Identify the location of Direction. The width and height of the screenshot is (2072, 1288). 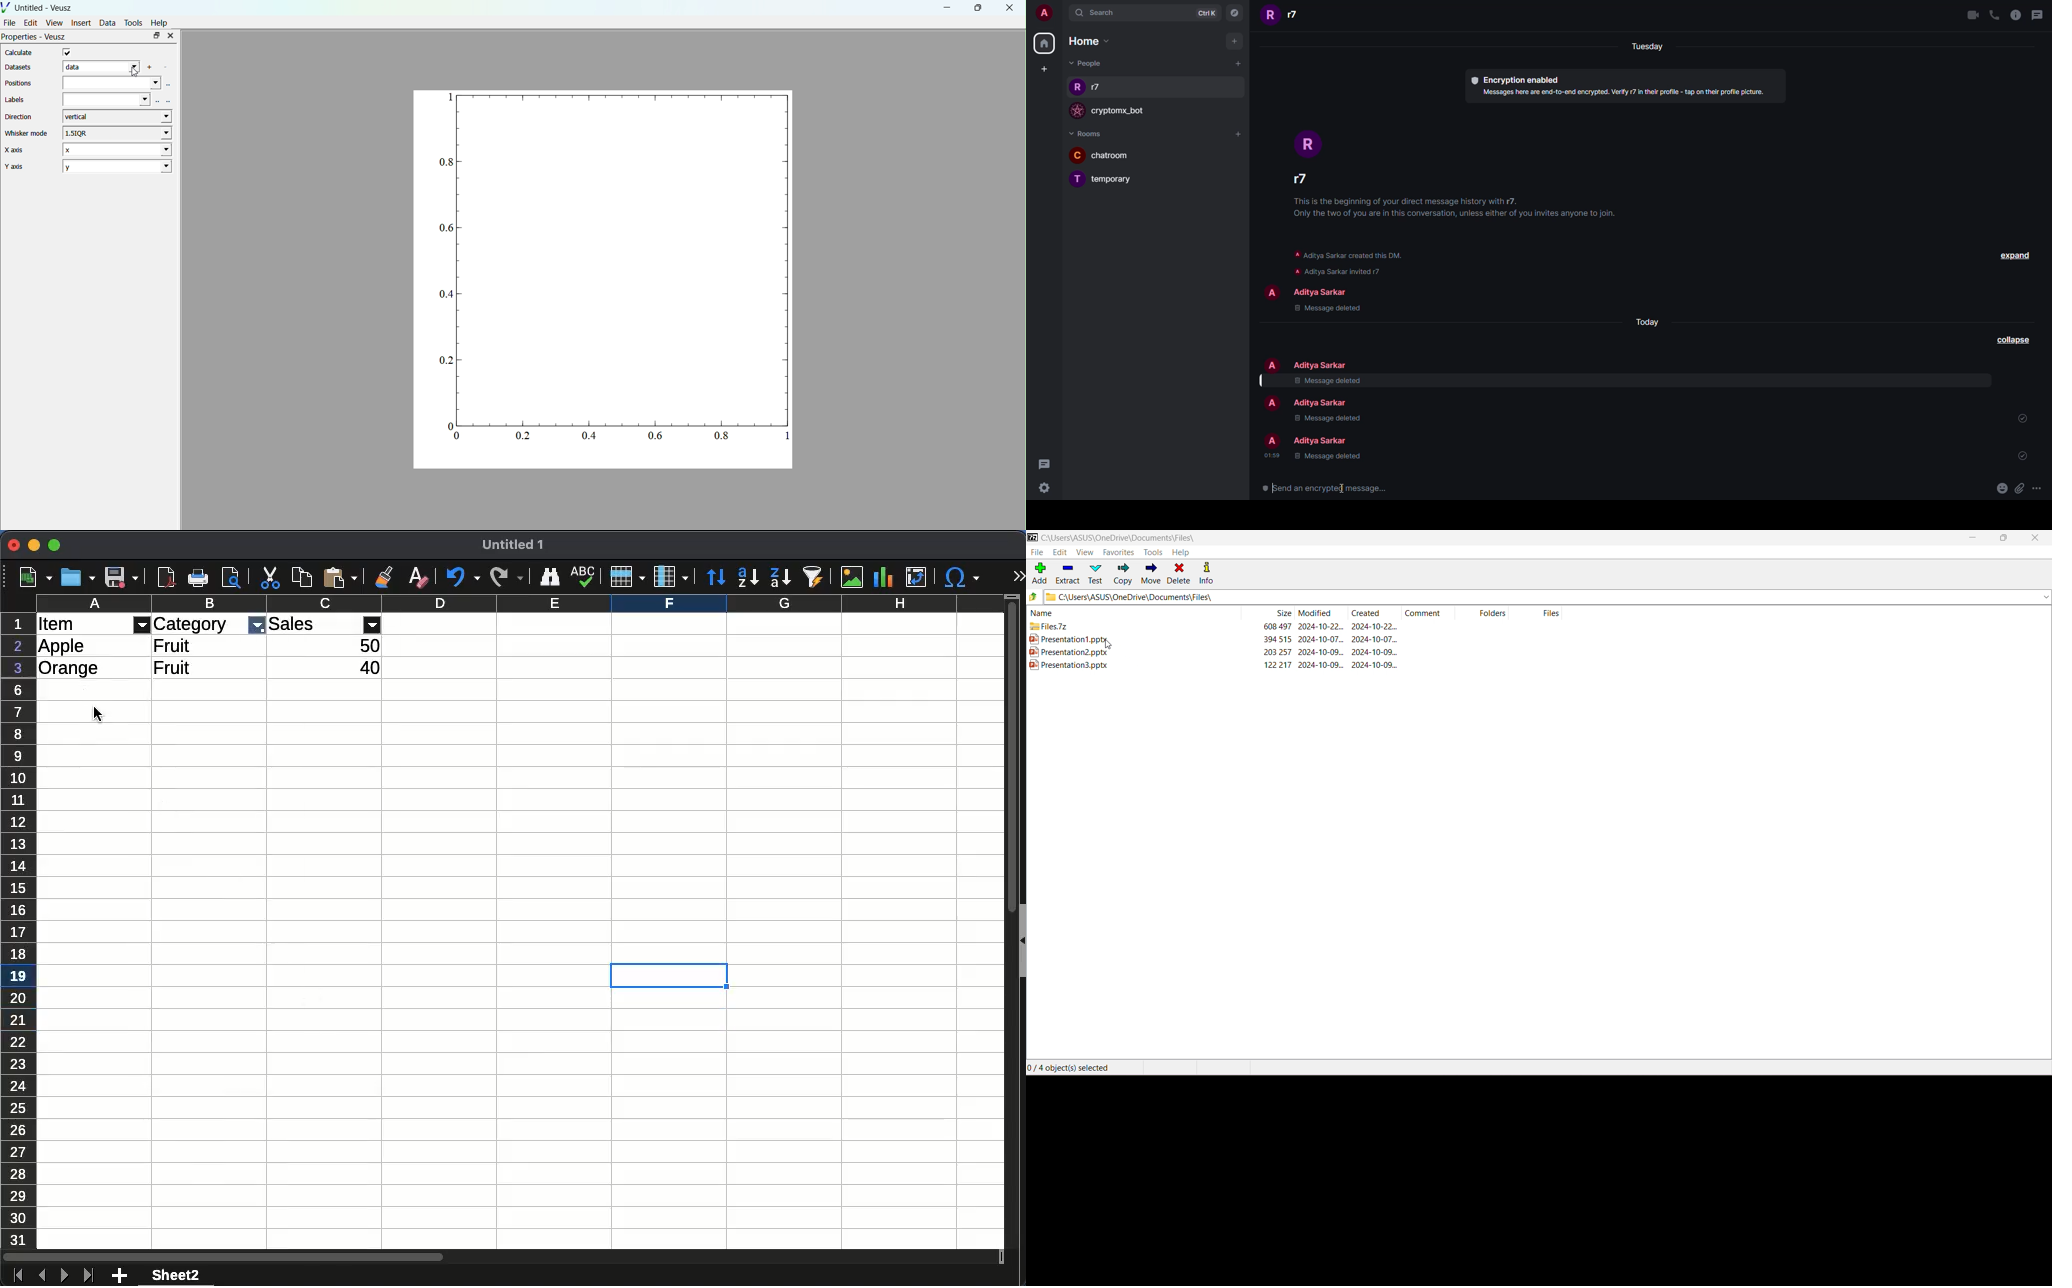
(24, 117).